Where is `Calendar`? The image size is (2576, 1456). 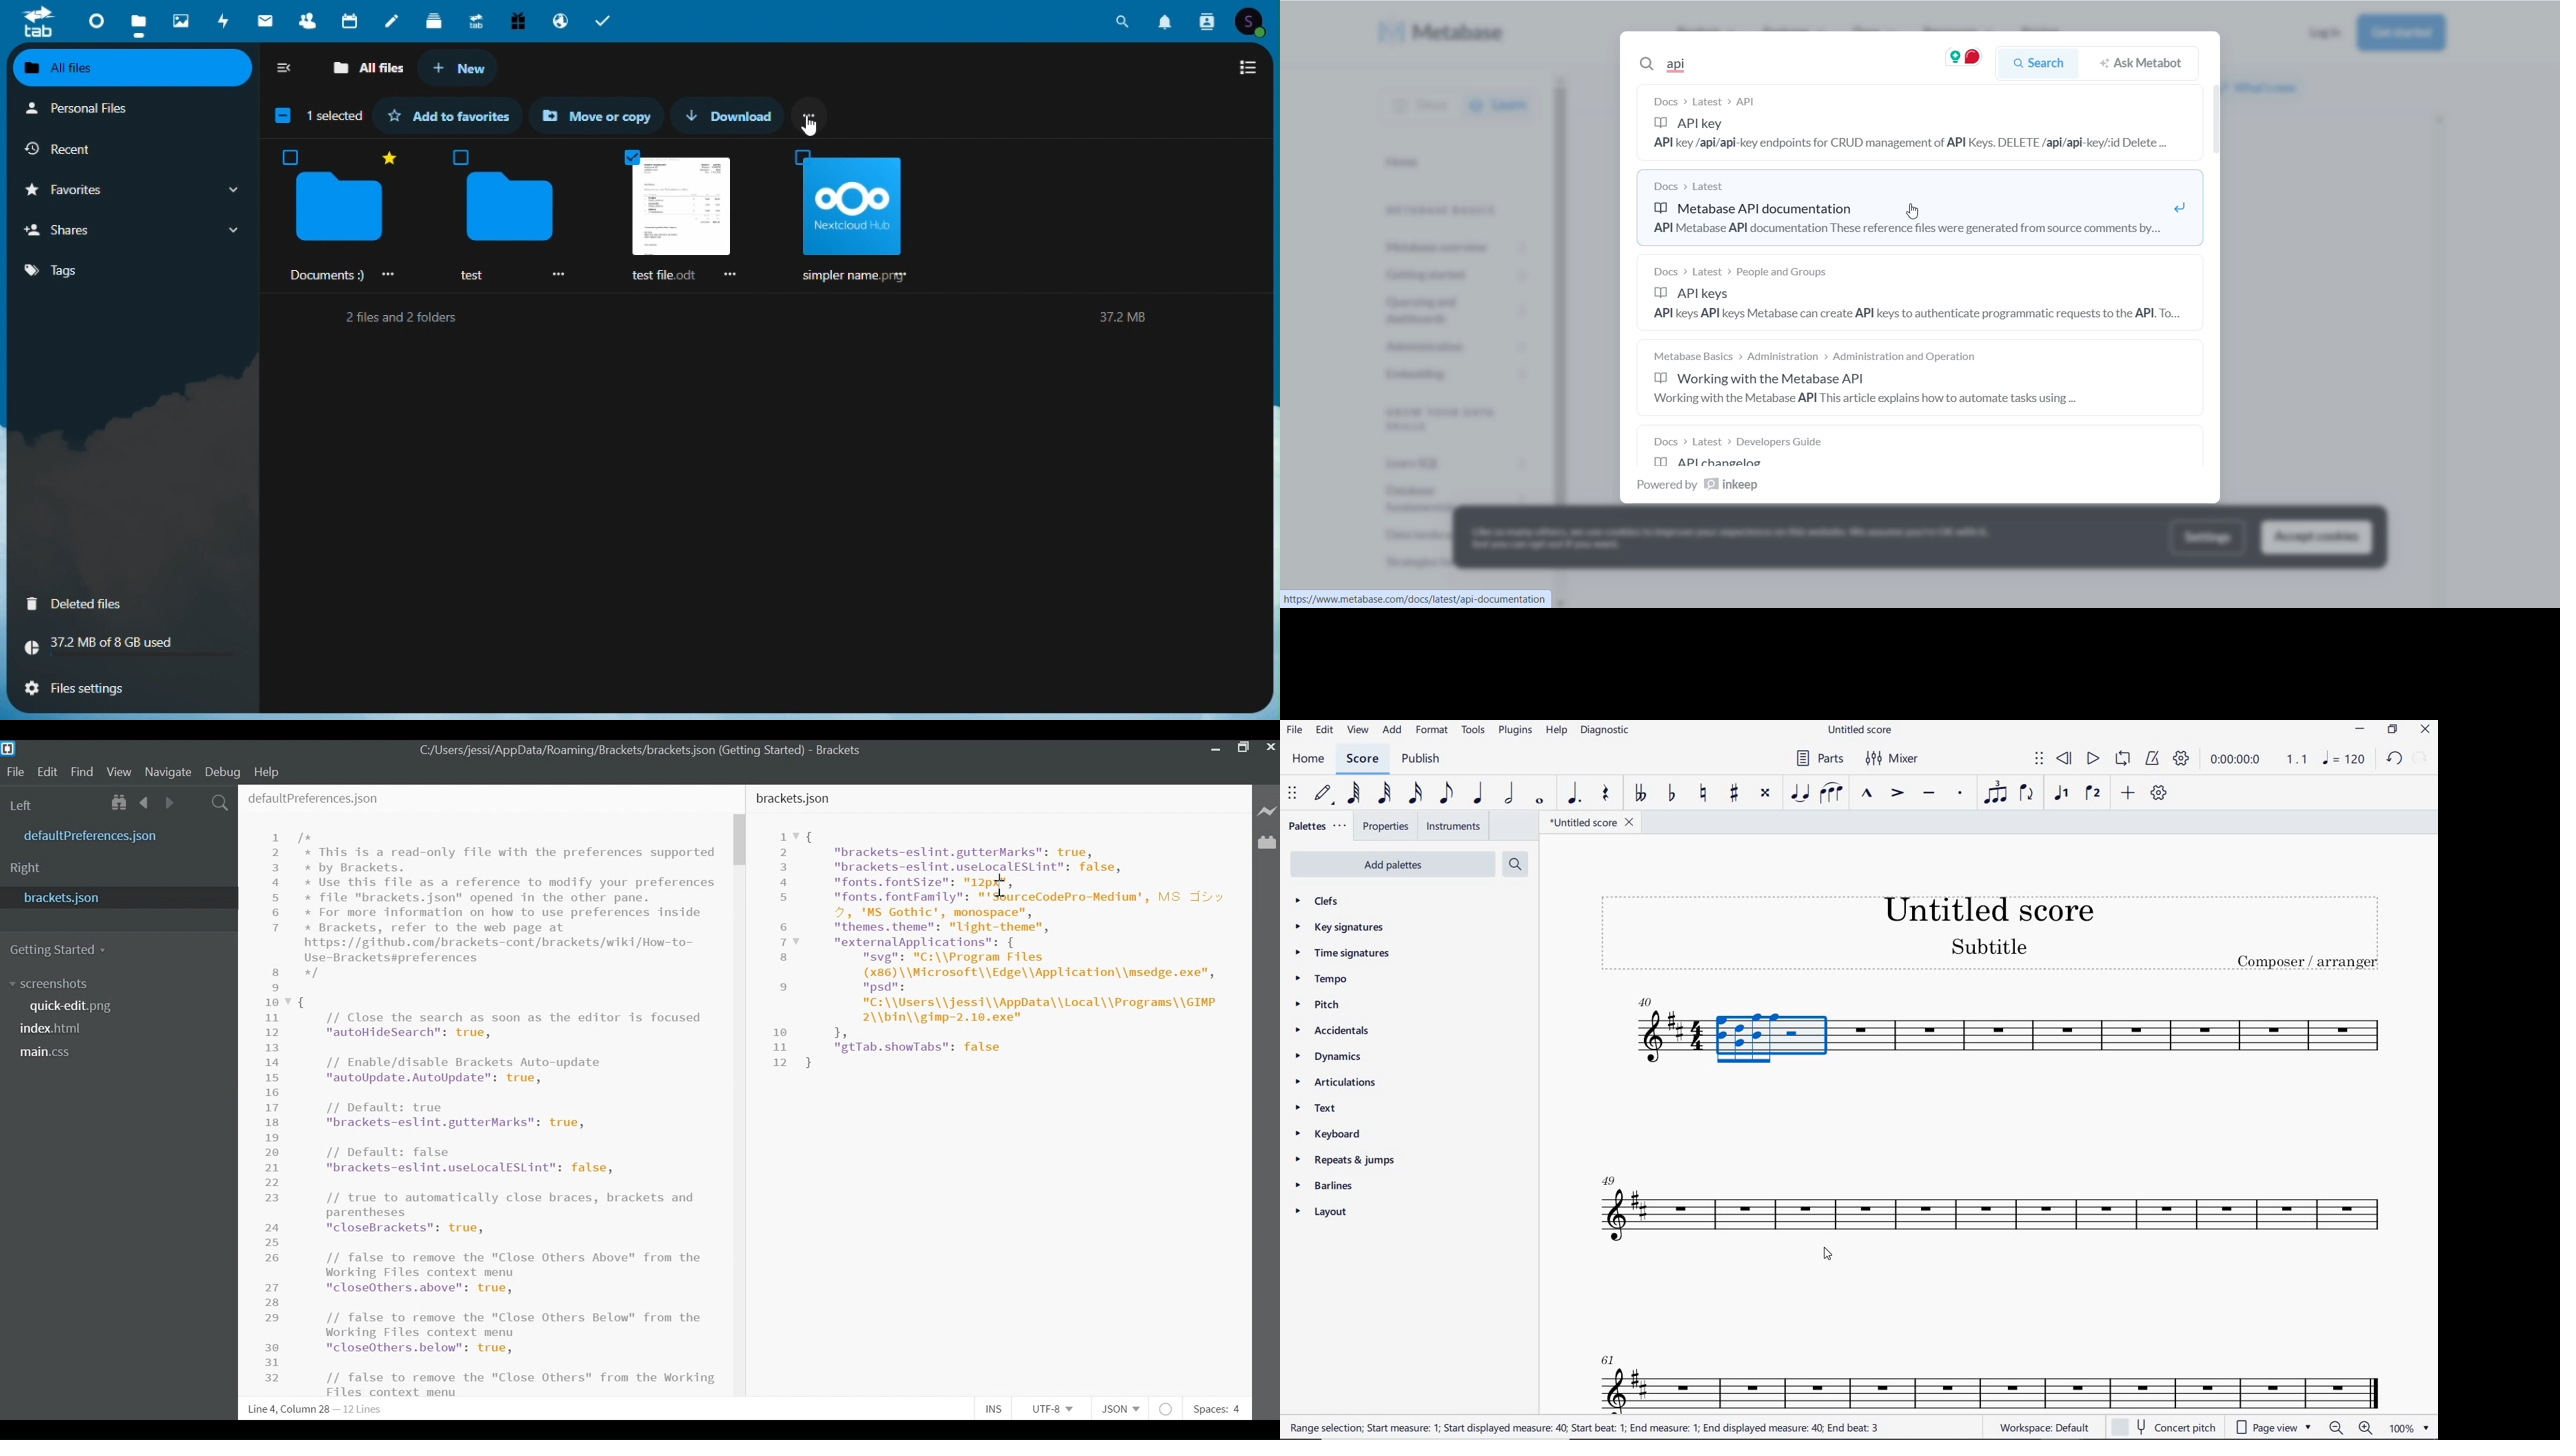 Calendar is located at coordinates (351, 20).